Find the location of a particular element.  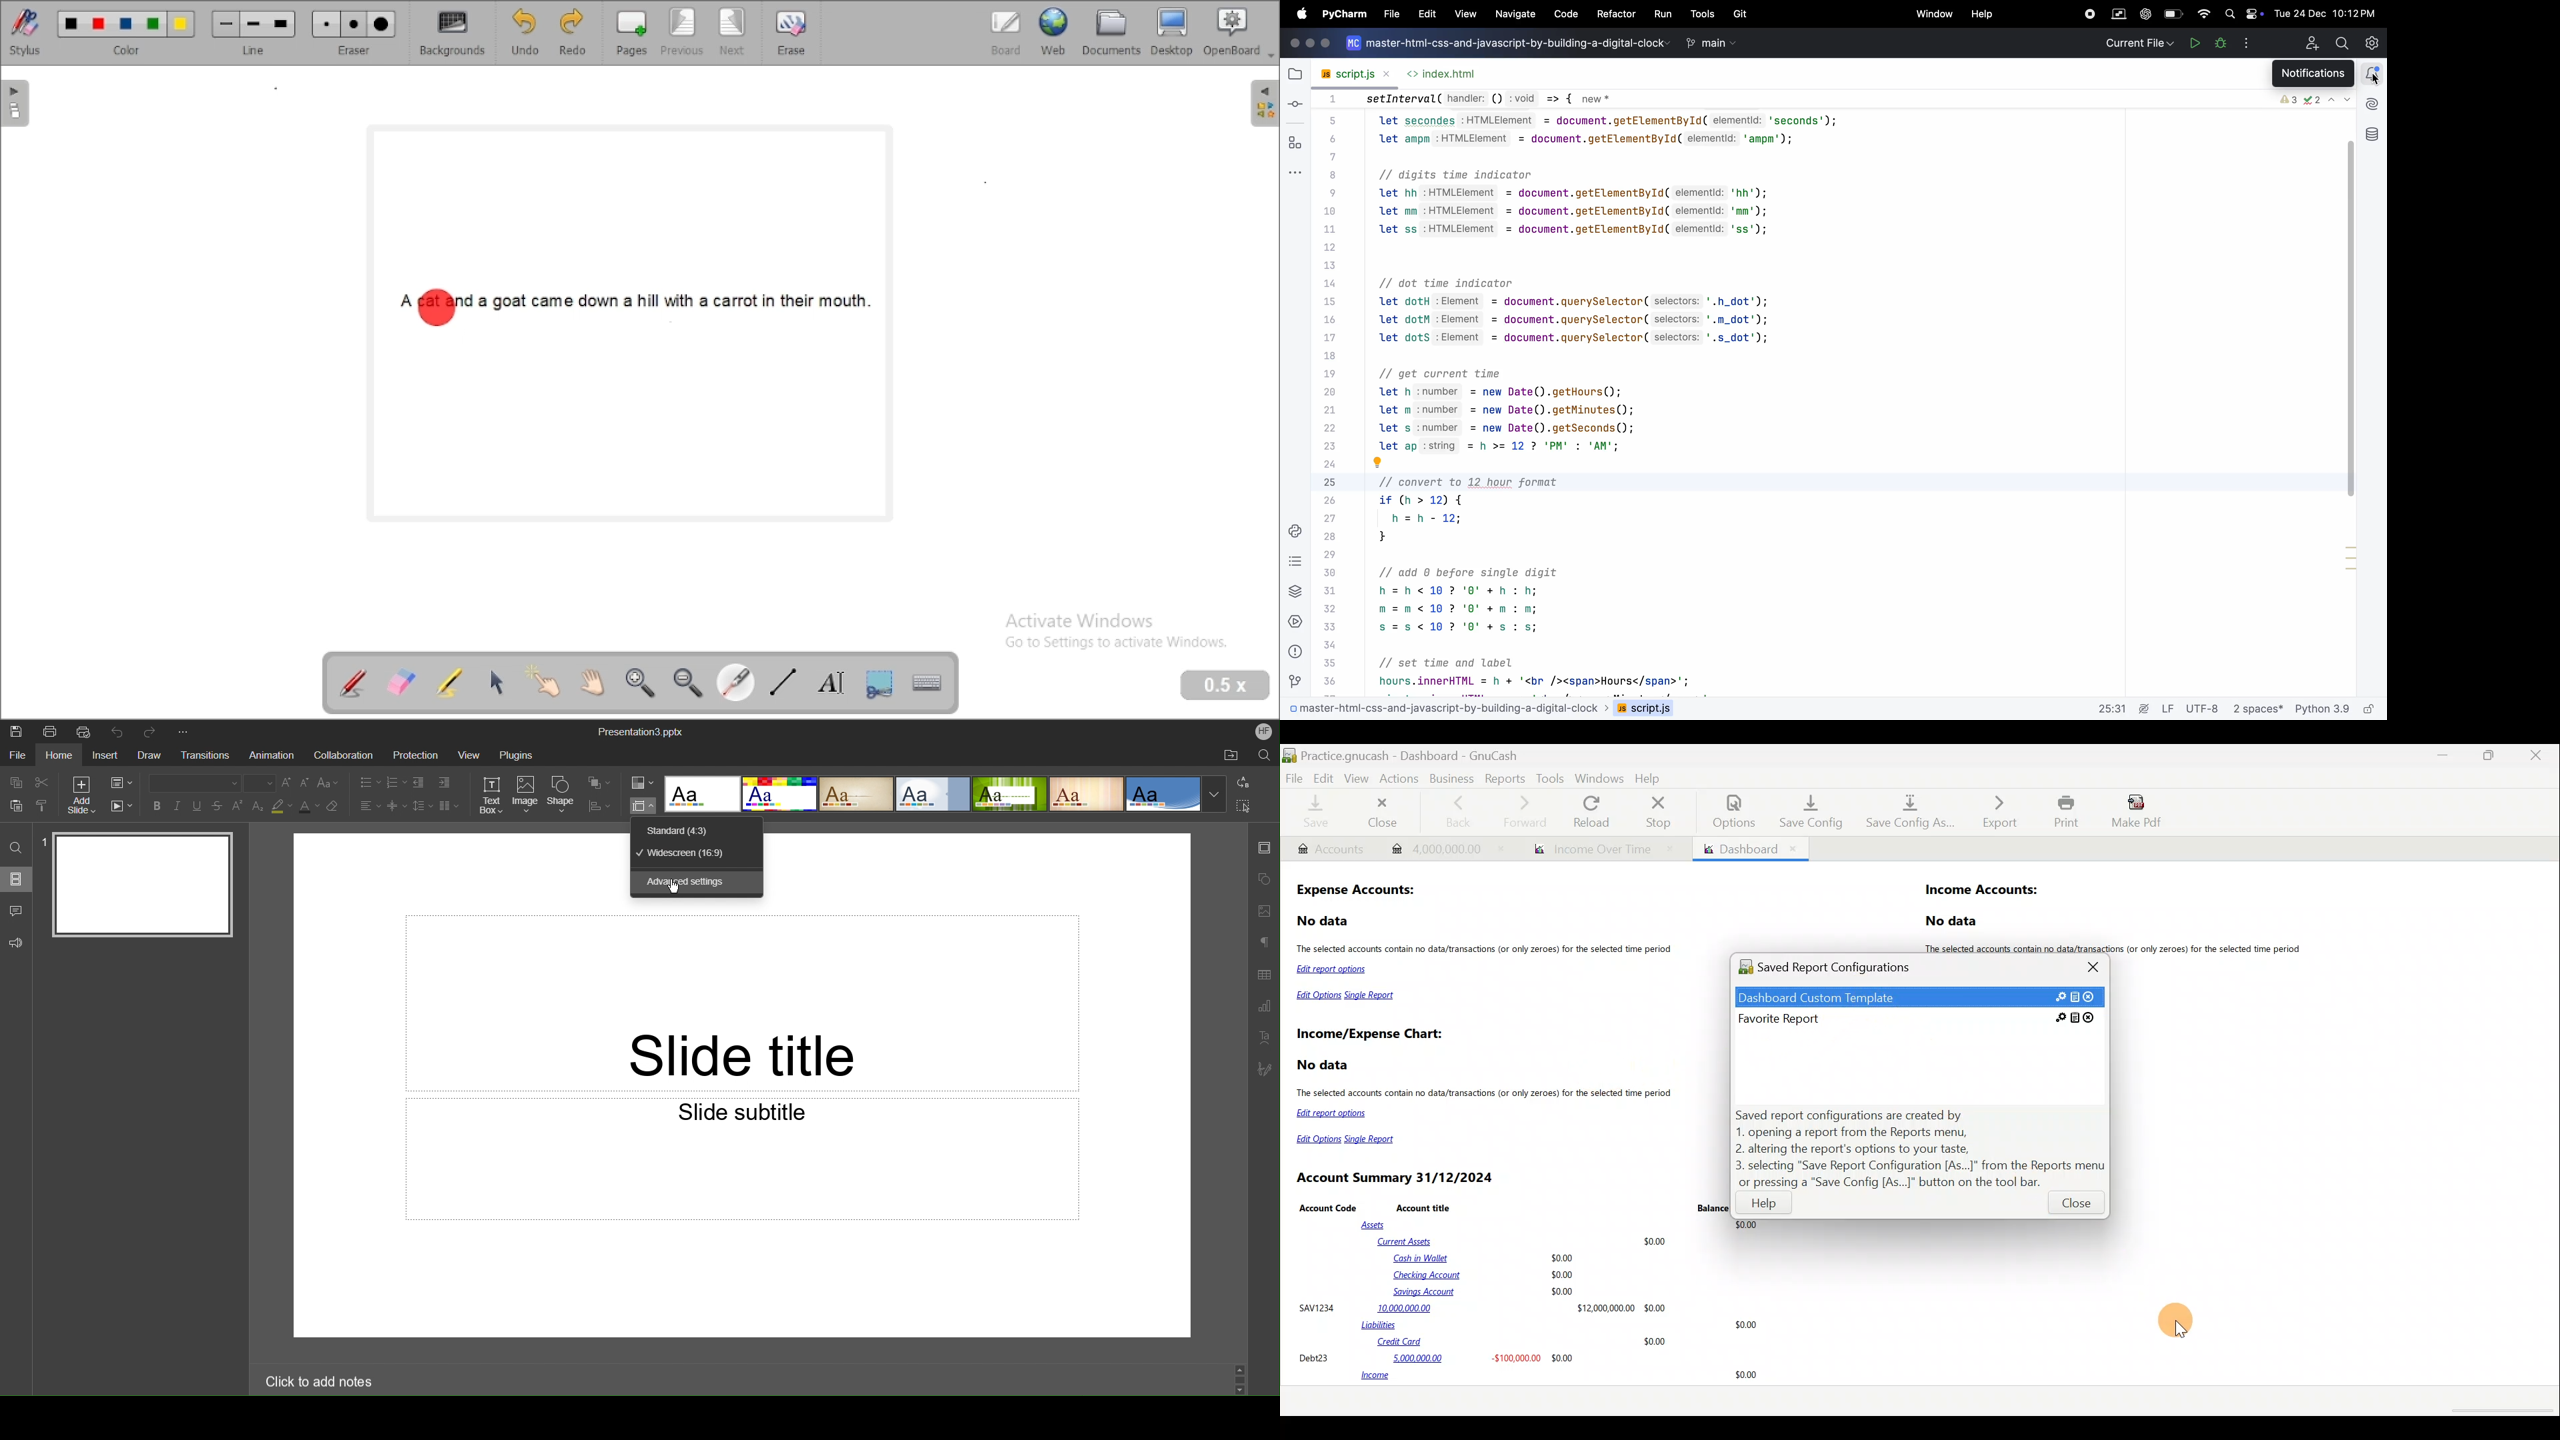

Graph is located at coordinates (1265, 1007).